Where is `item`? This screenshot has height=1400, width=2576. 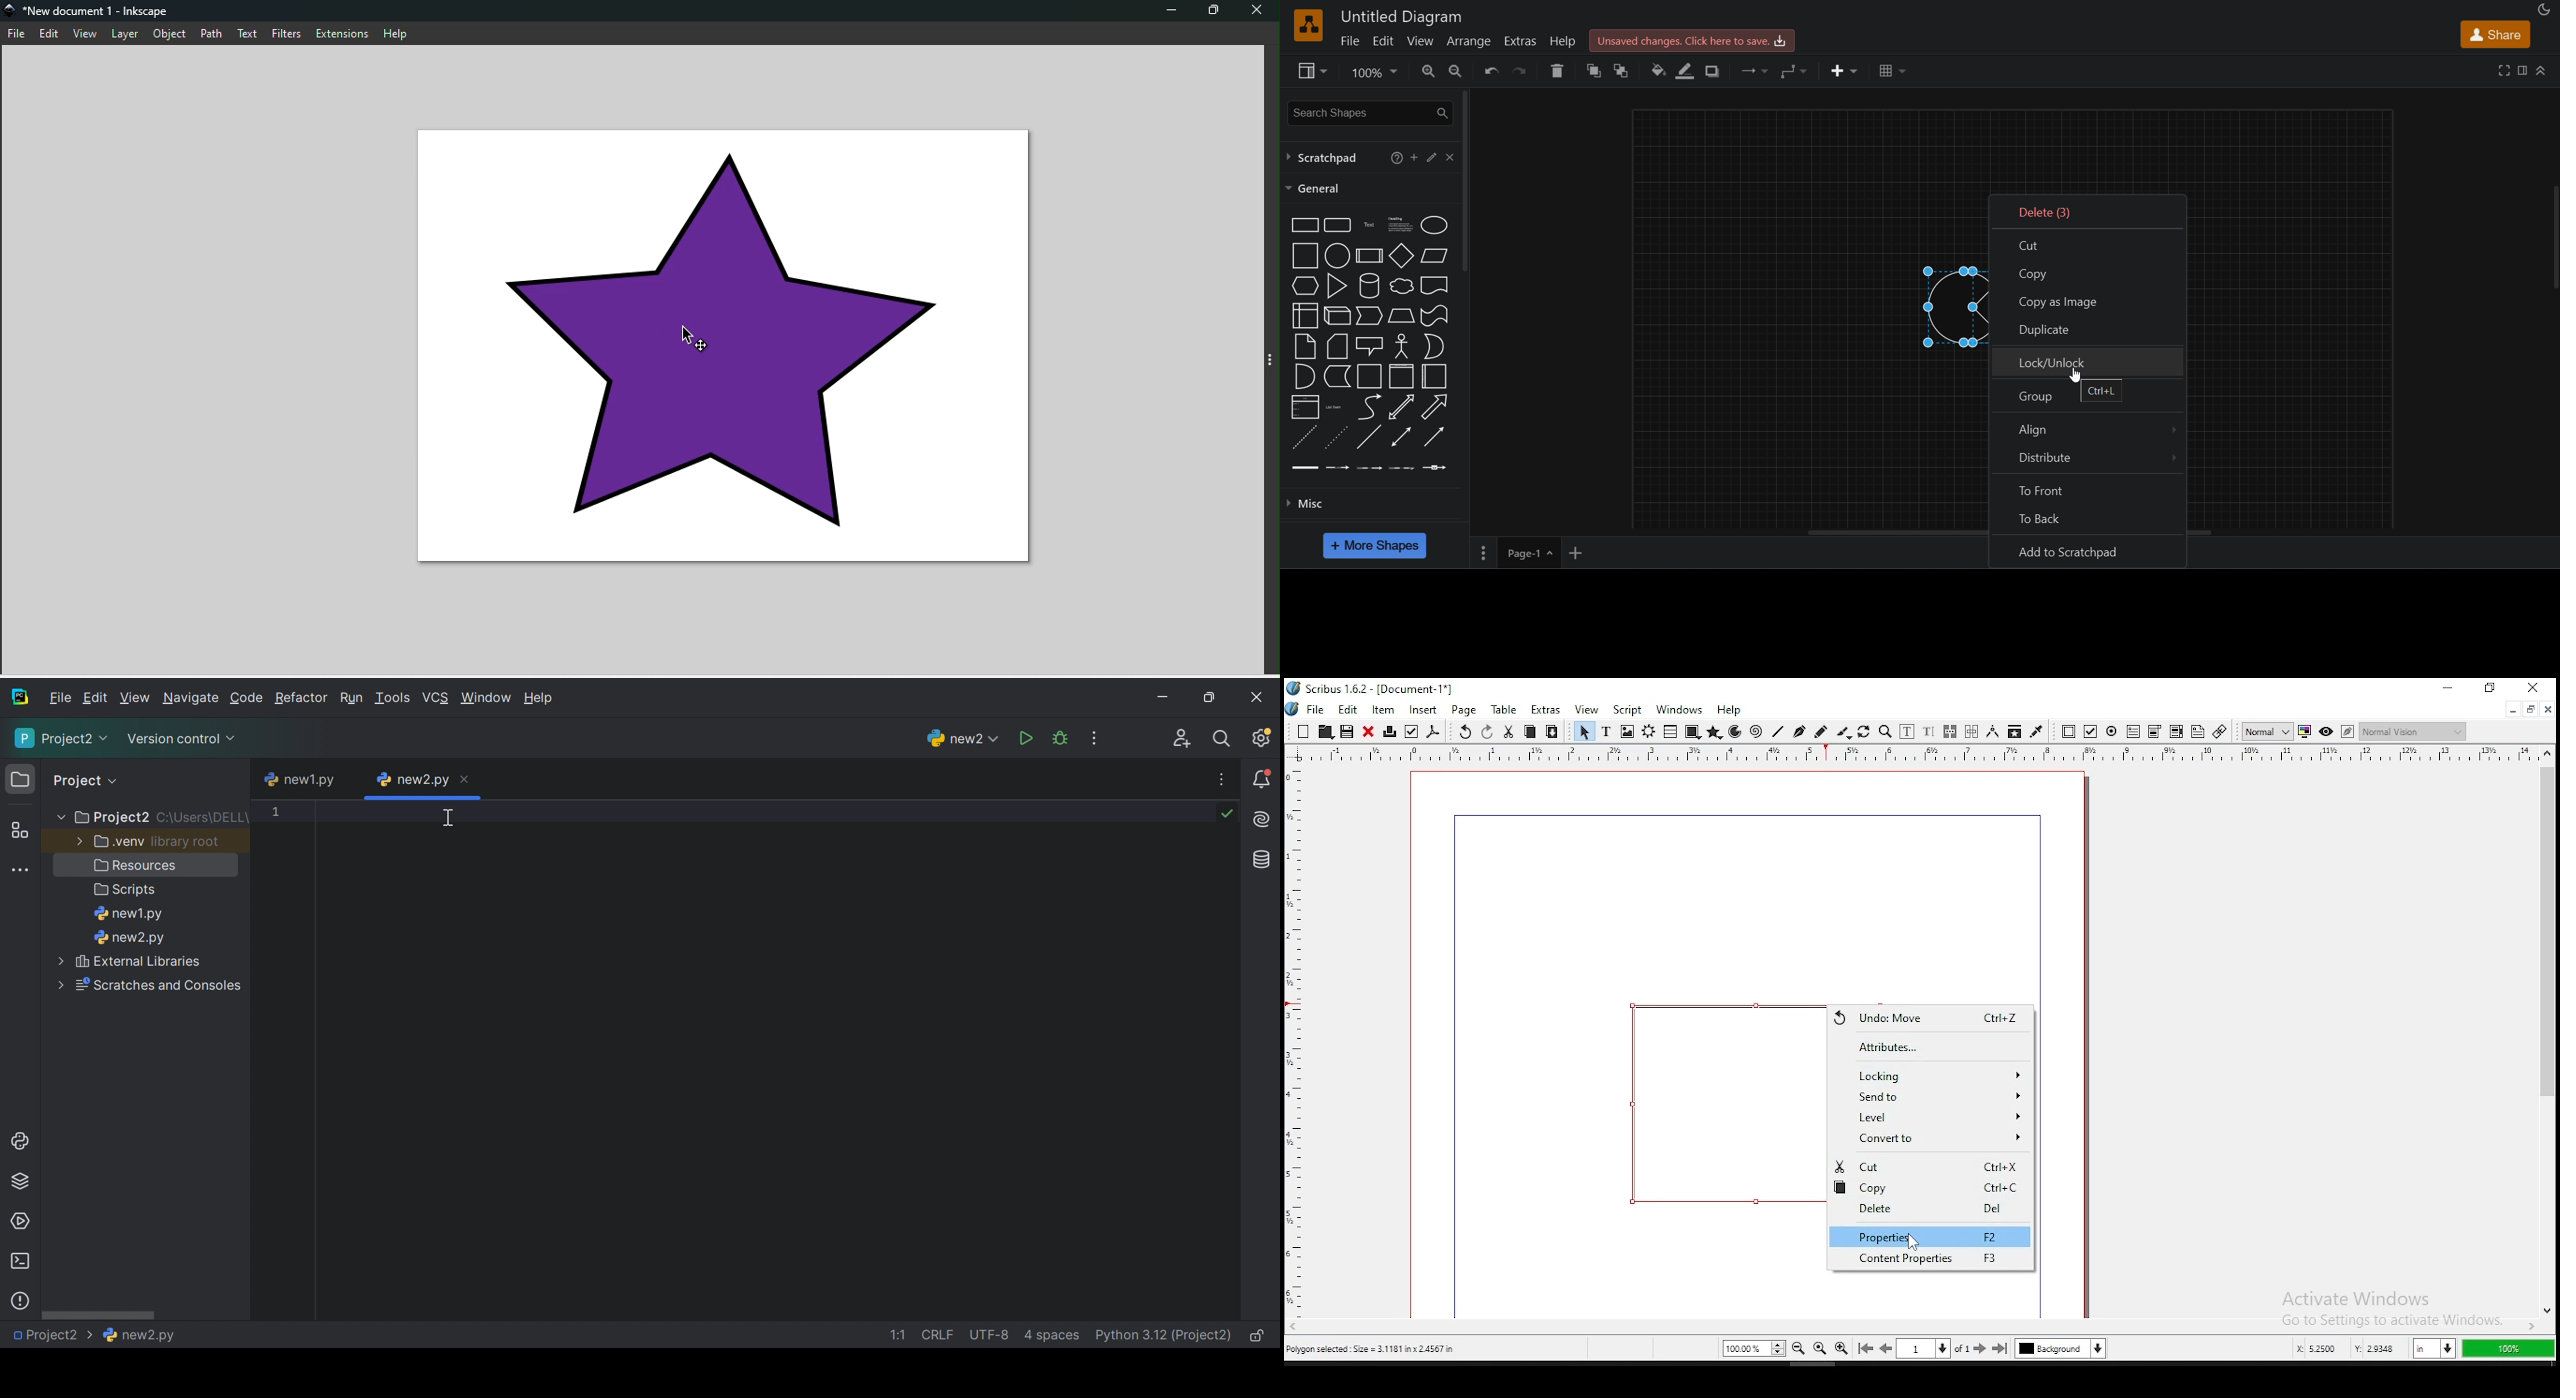
item is located at coordinates (1383, 709).